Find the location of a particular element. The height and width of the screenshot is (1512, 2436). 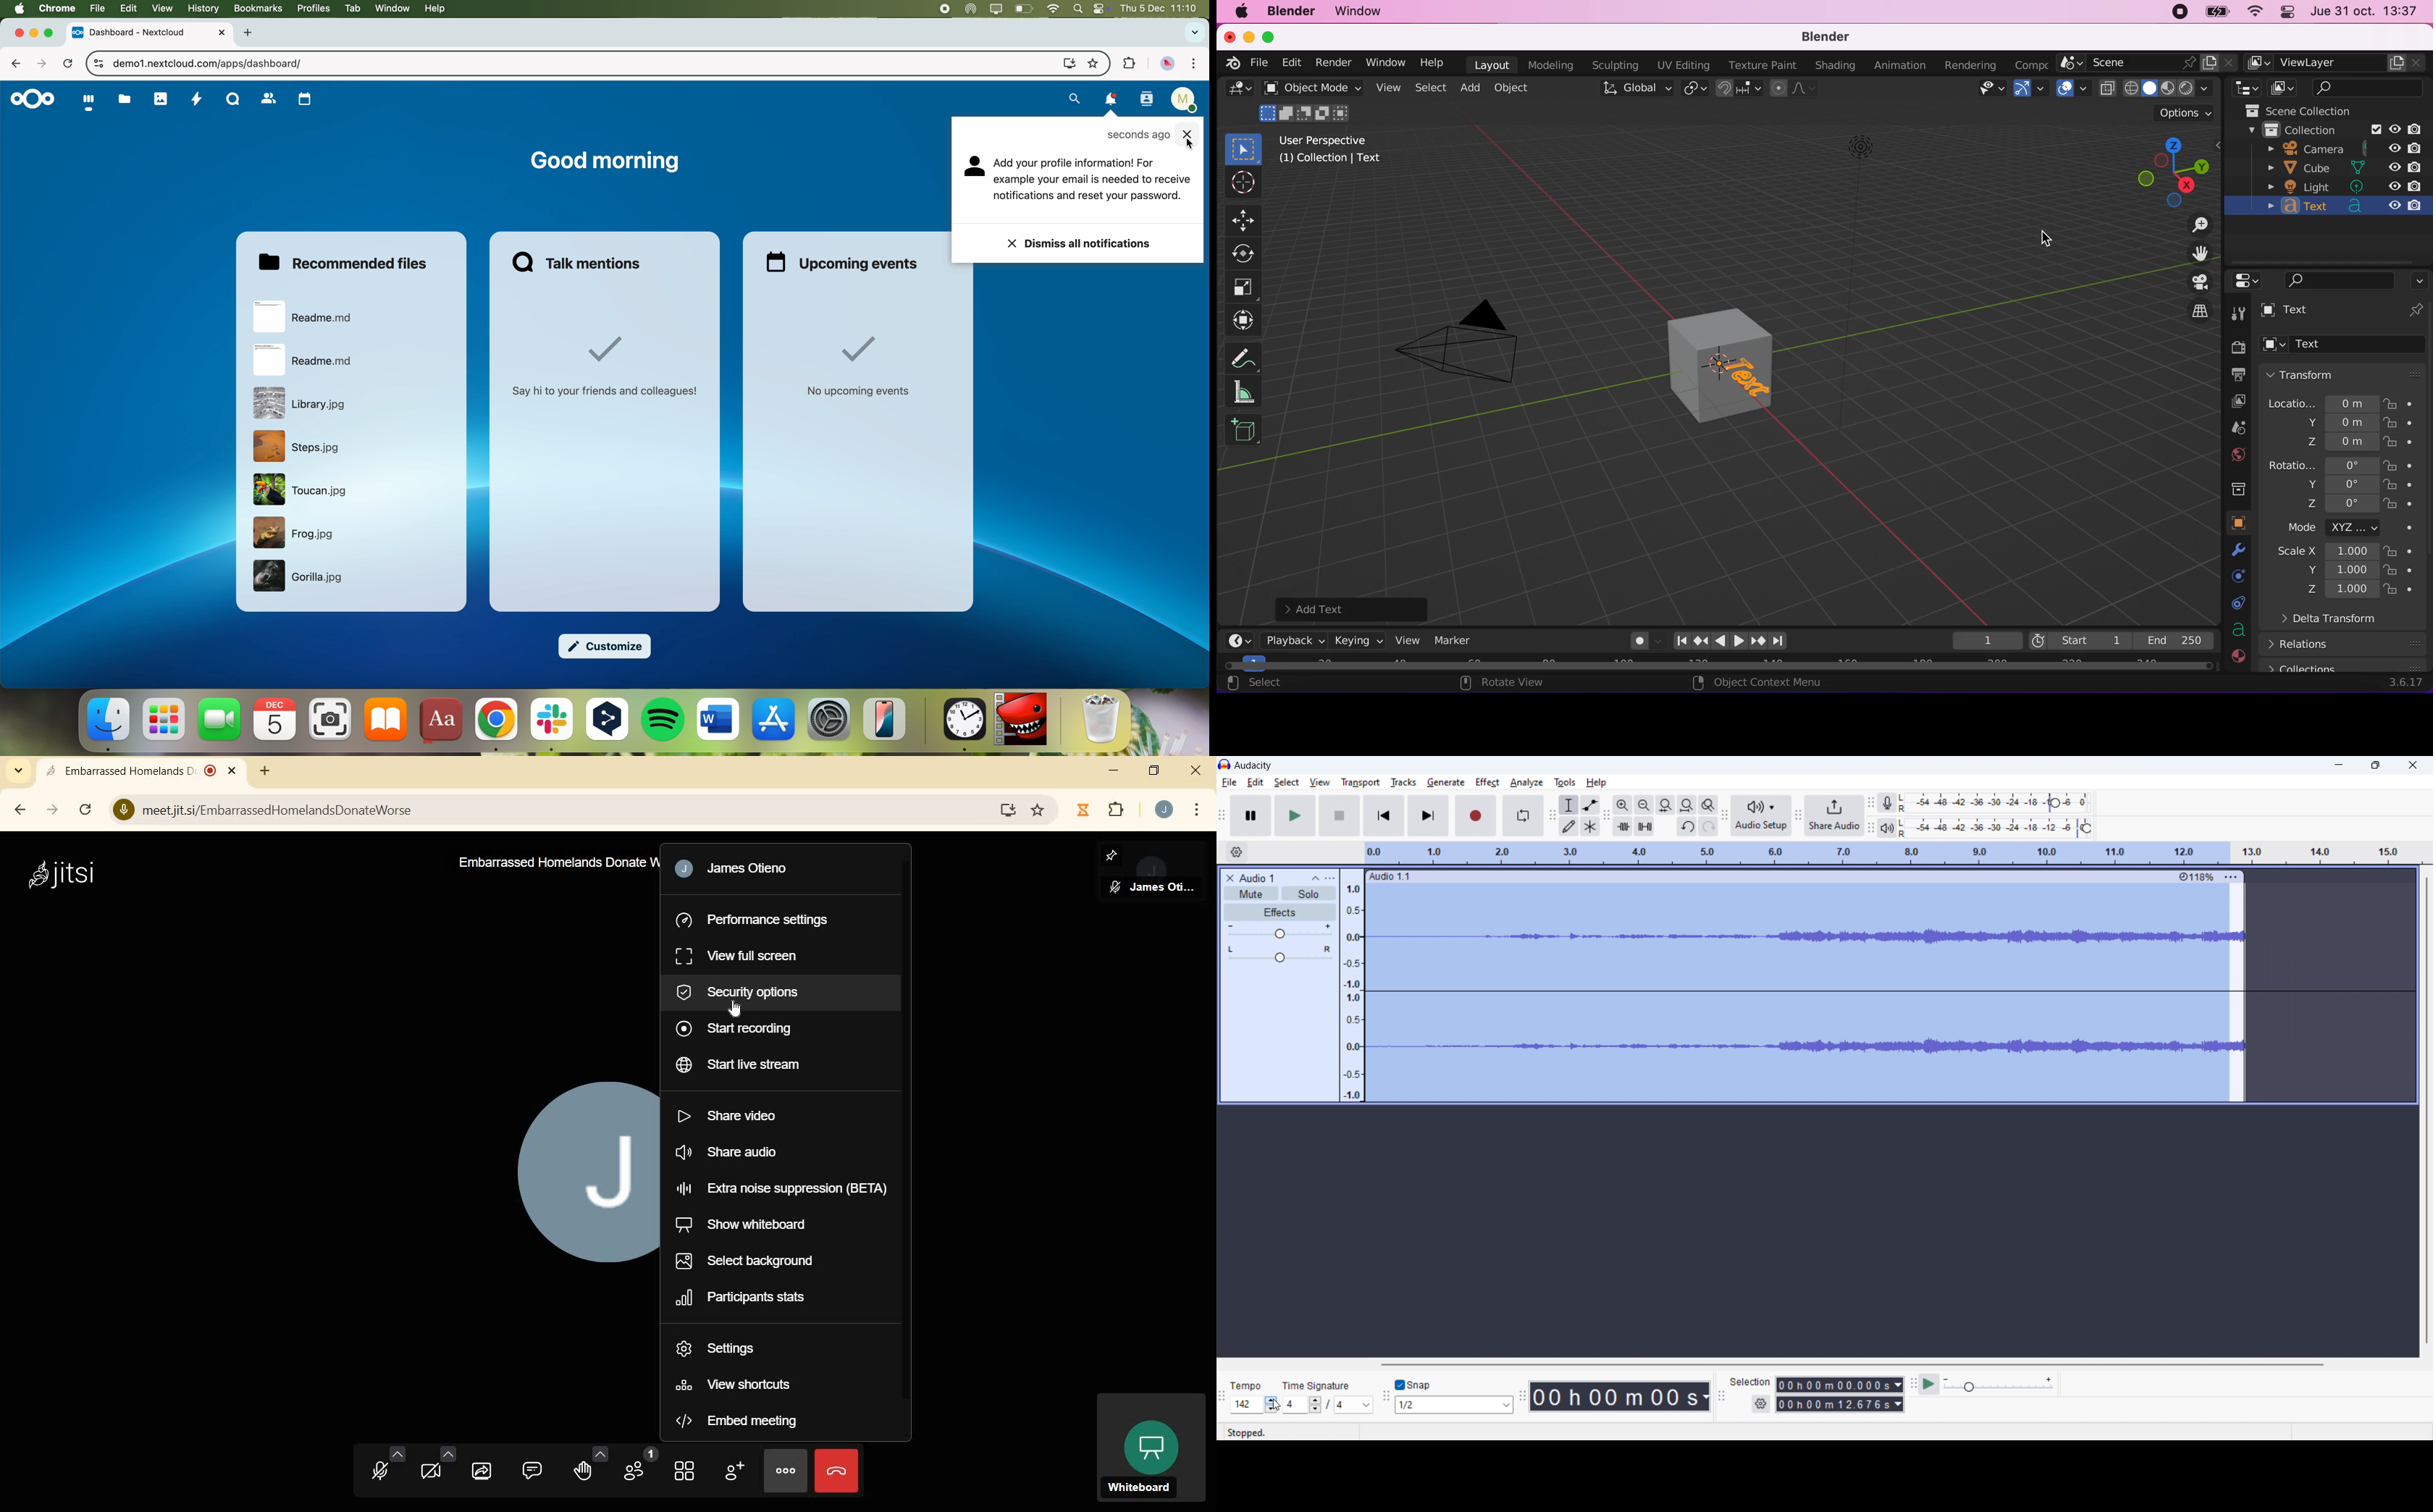

Tempo is located at coordinates (1248, 1384).